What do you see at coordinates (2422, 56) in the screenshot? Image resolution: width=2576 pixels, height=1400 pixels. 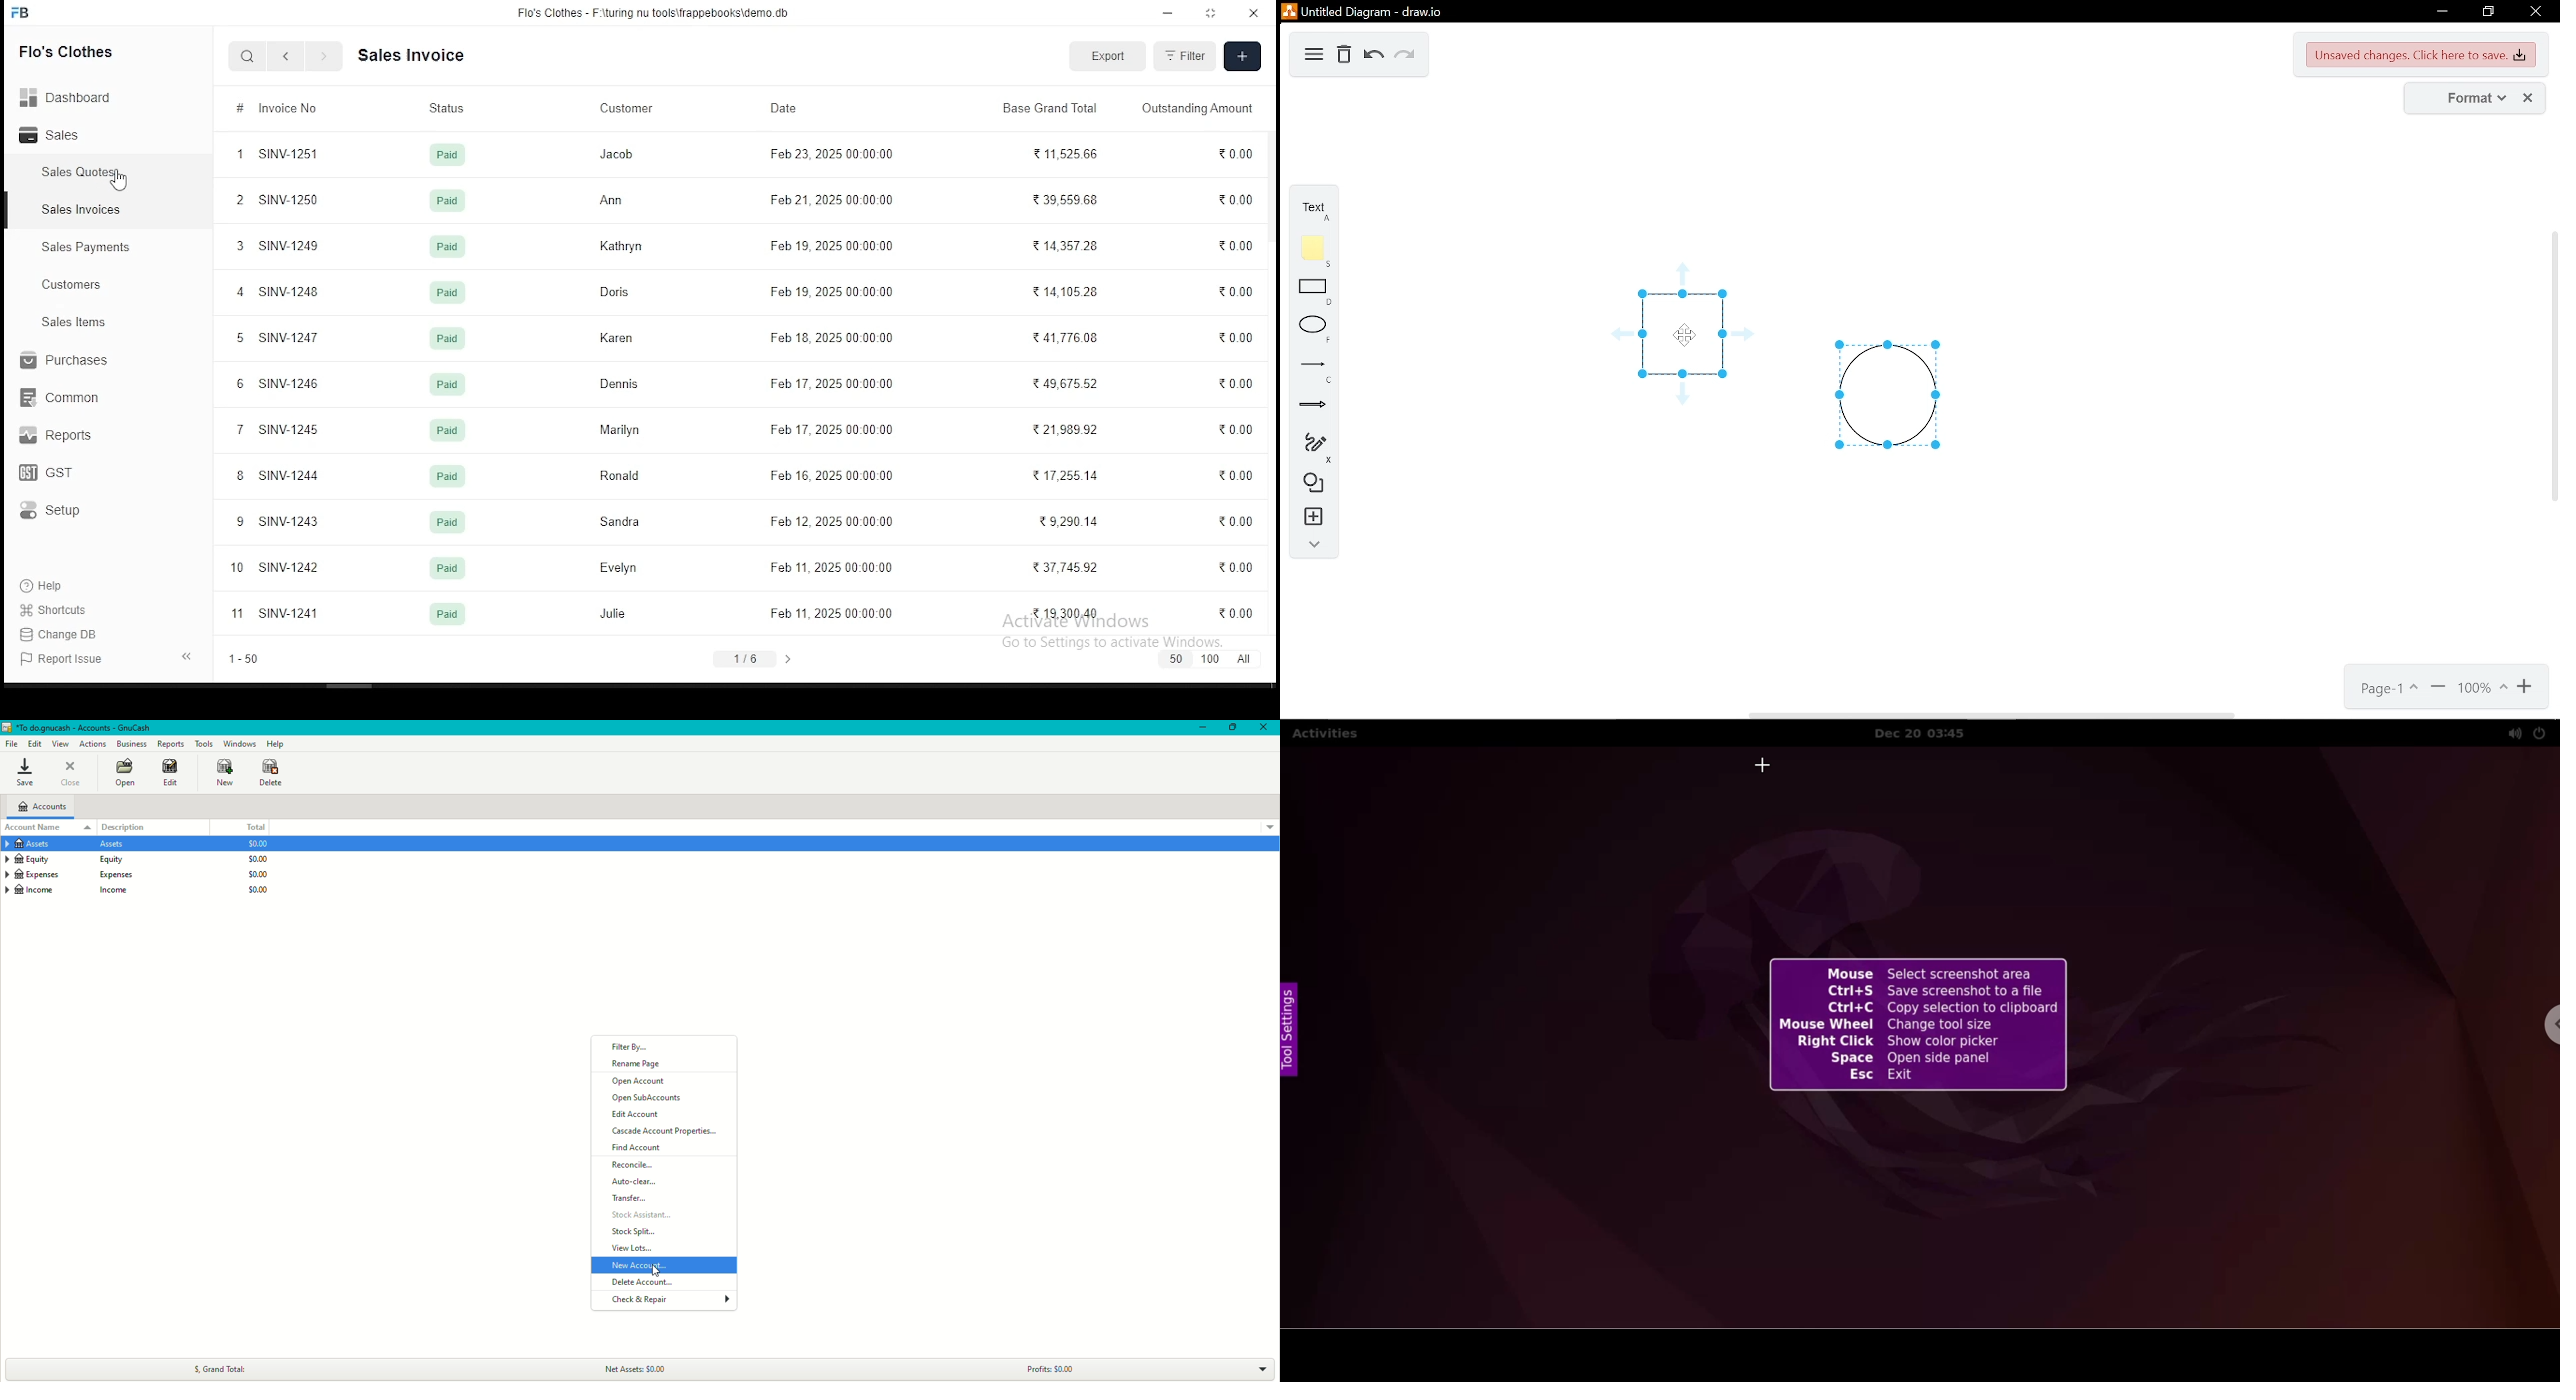 I see `unsaved changes. Click here to save` at bounding box center [2422, 56].